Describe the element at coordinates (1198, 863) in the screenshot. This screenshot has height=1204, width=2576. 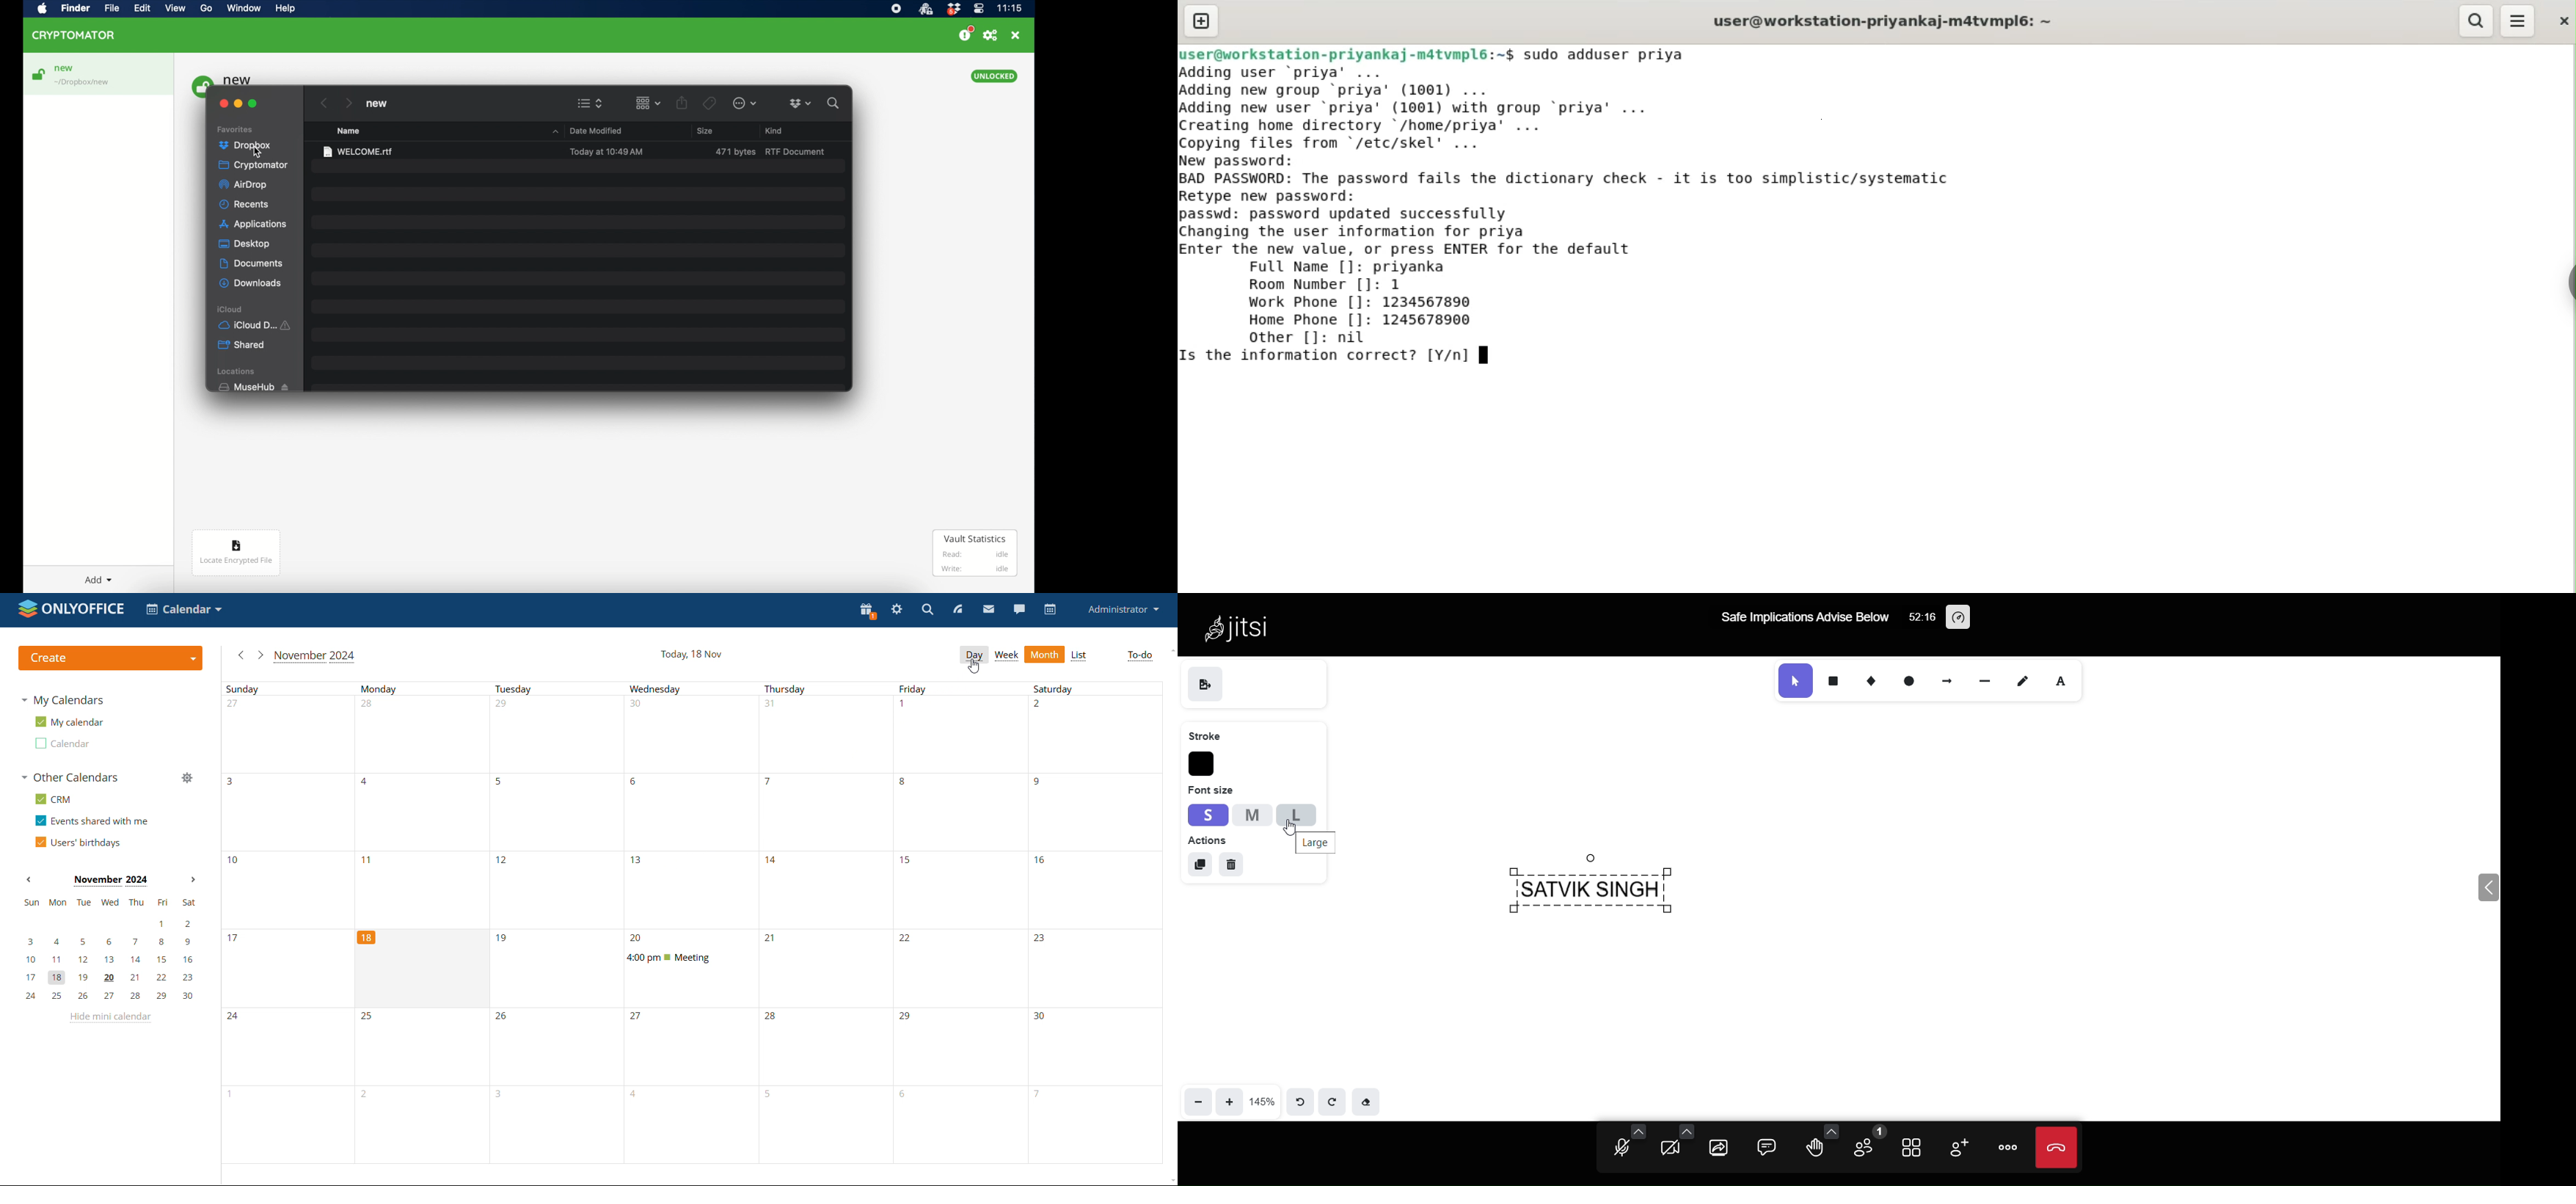
I see `Duplicate` at that location.